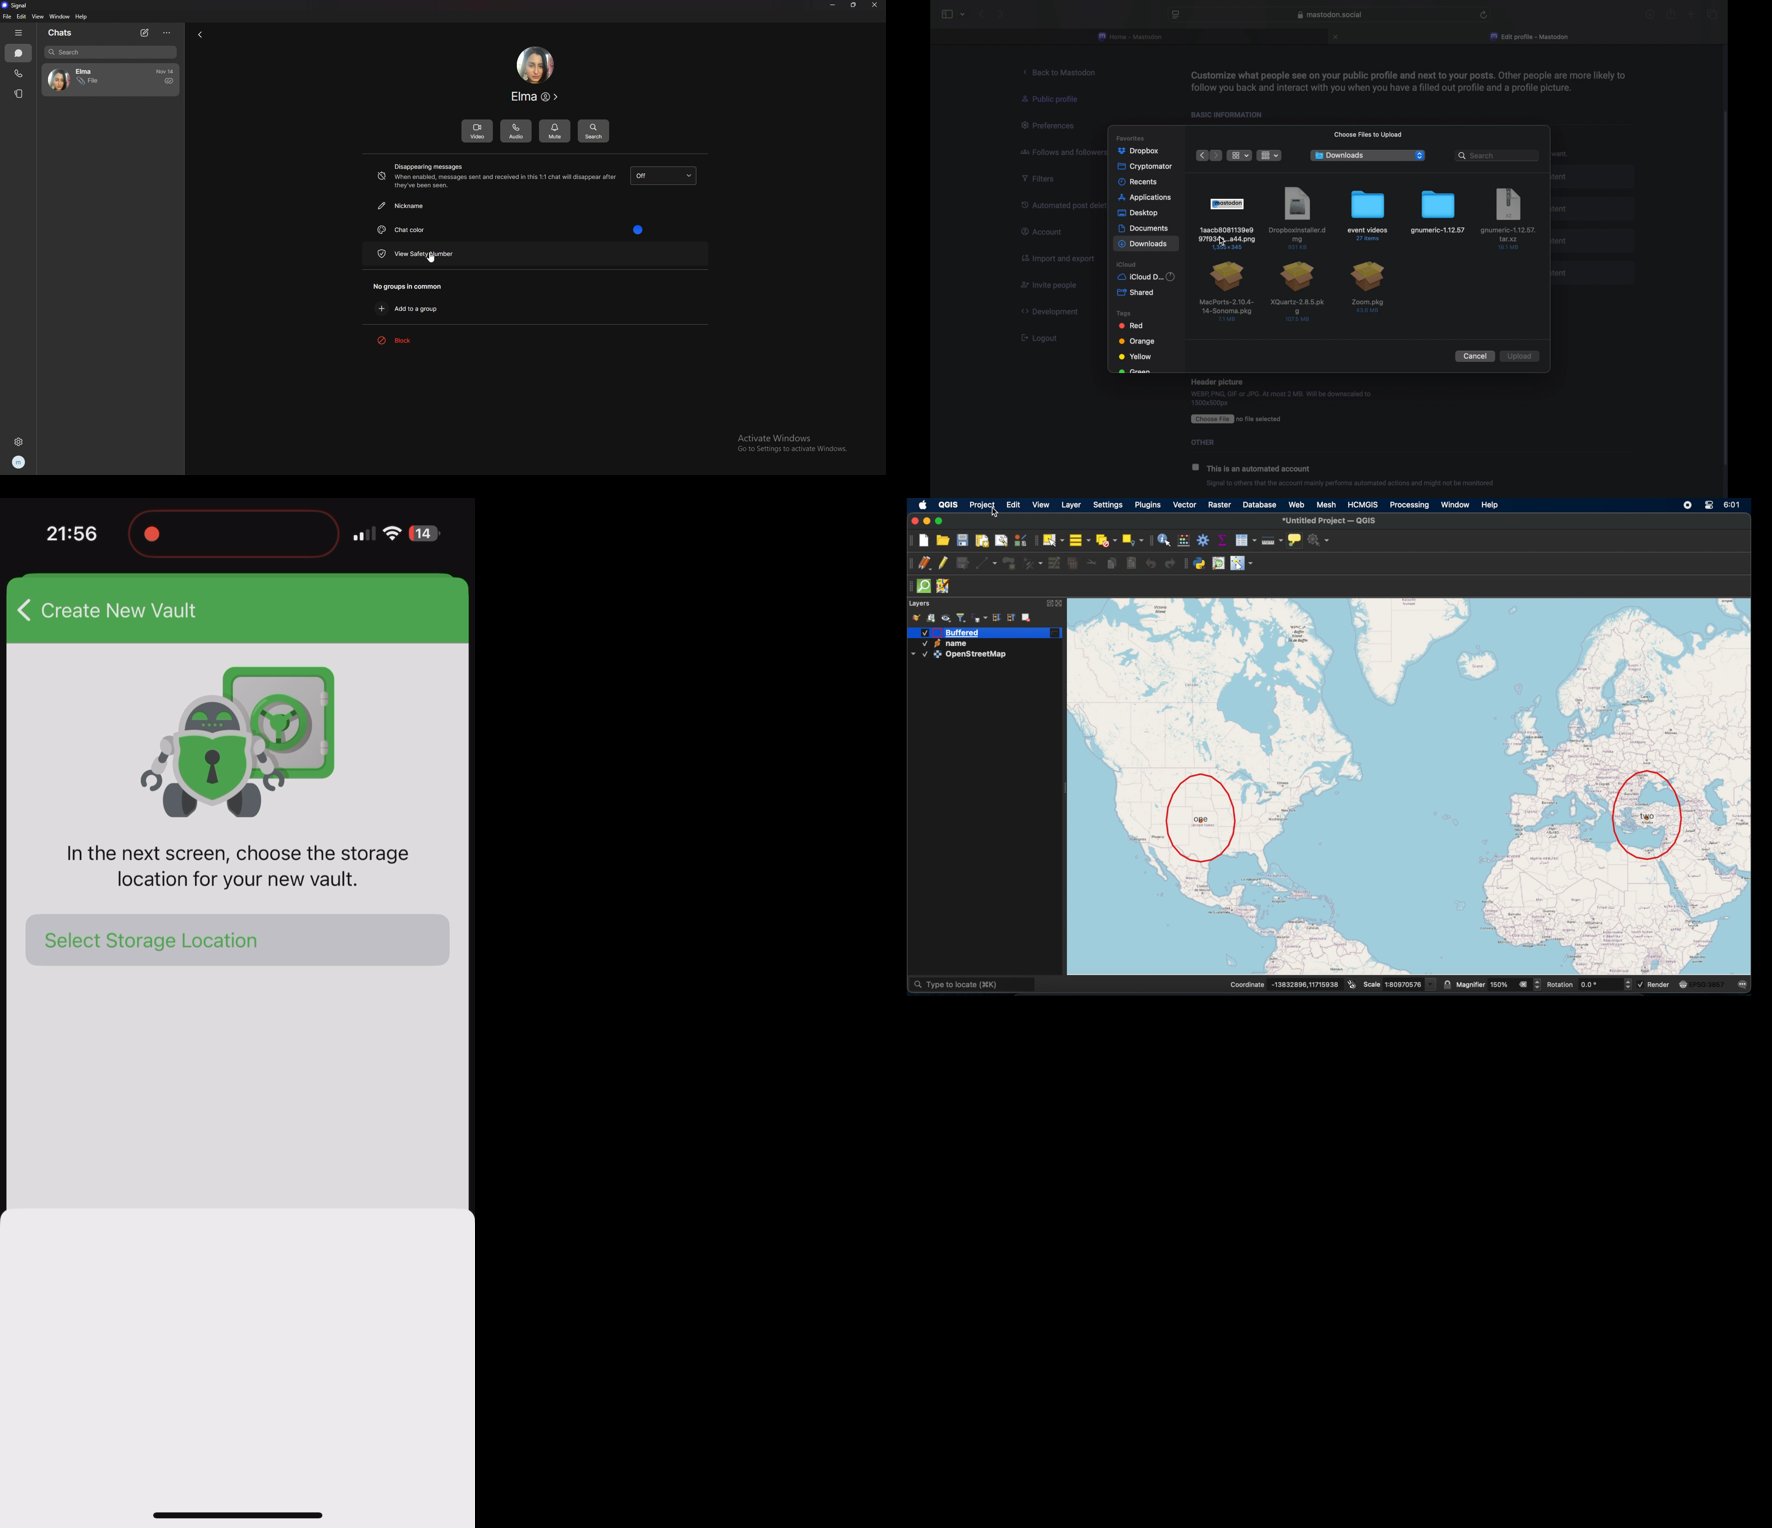 This screenshot has height=1540, width=1792. Describe the element at coordinates (925, 540) in the screenshot. I see `new project` at that location.